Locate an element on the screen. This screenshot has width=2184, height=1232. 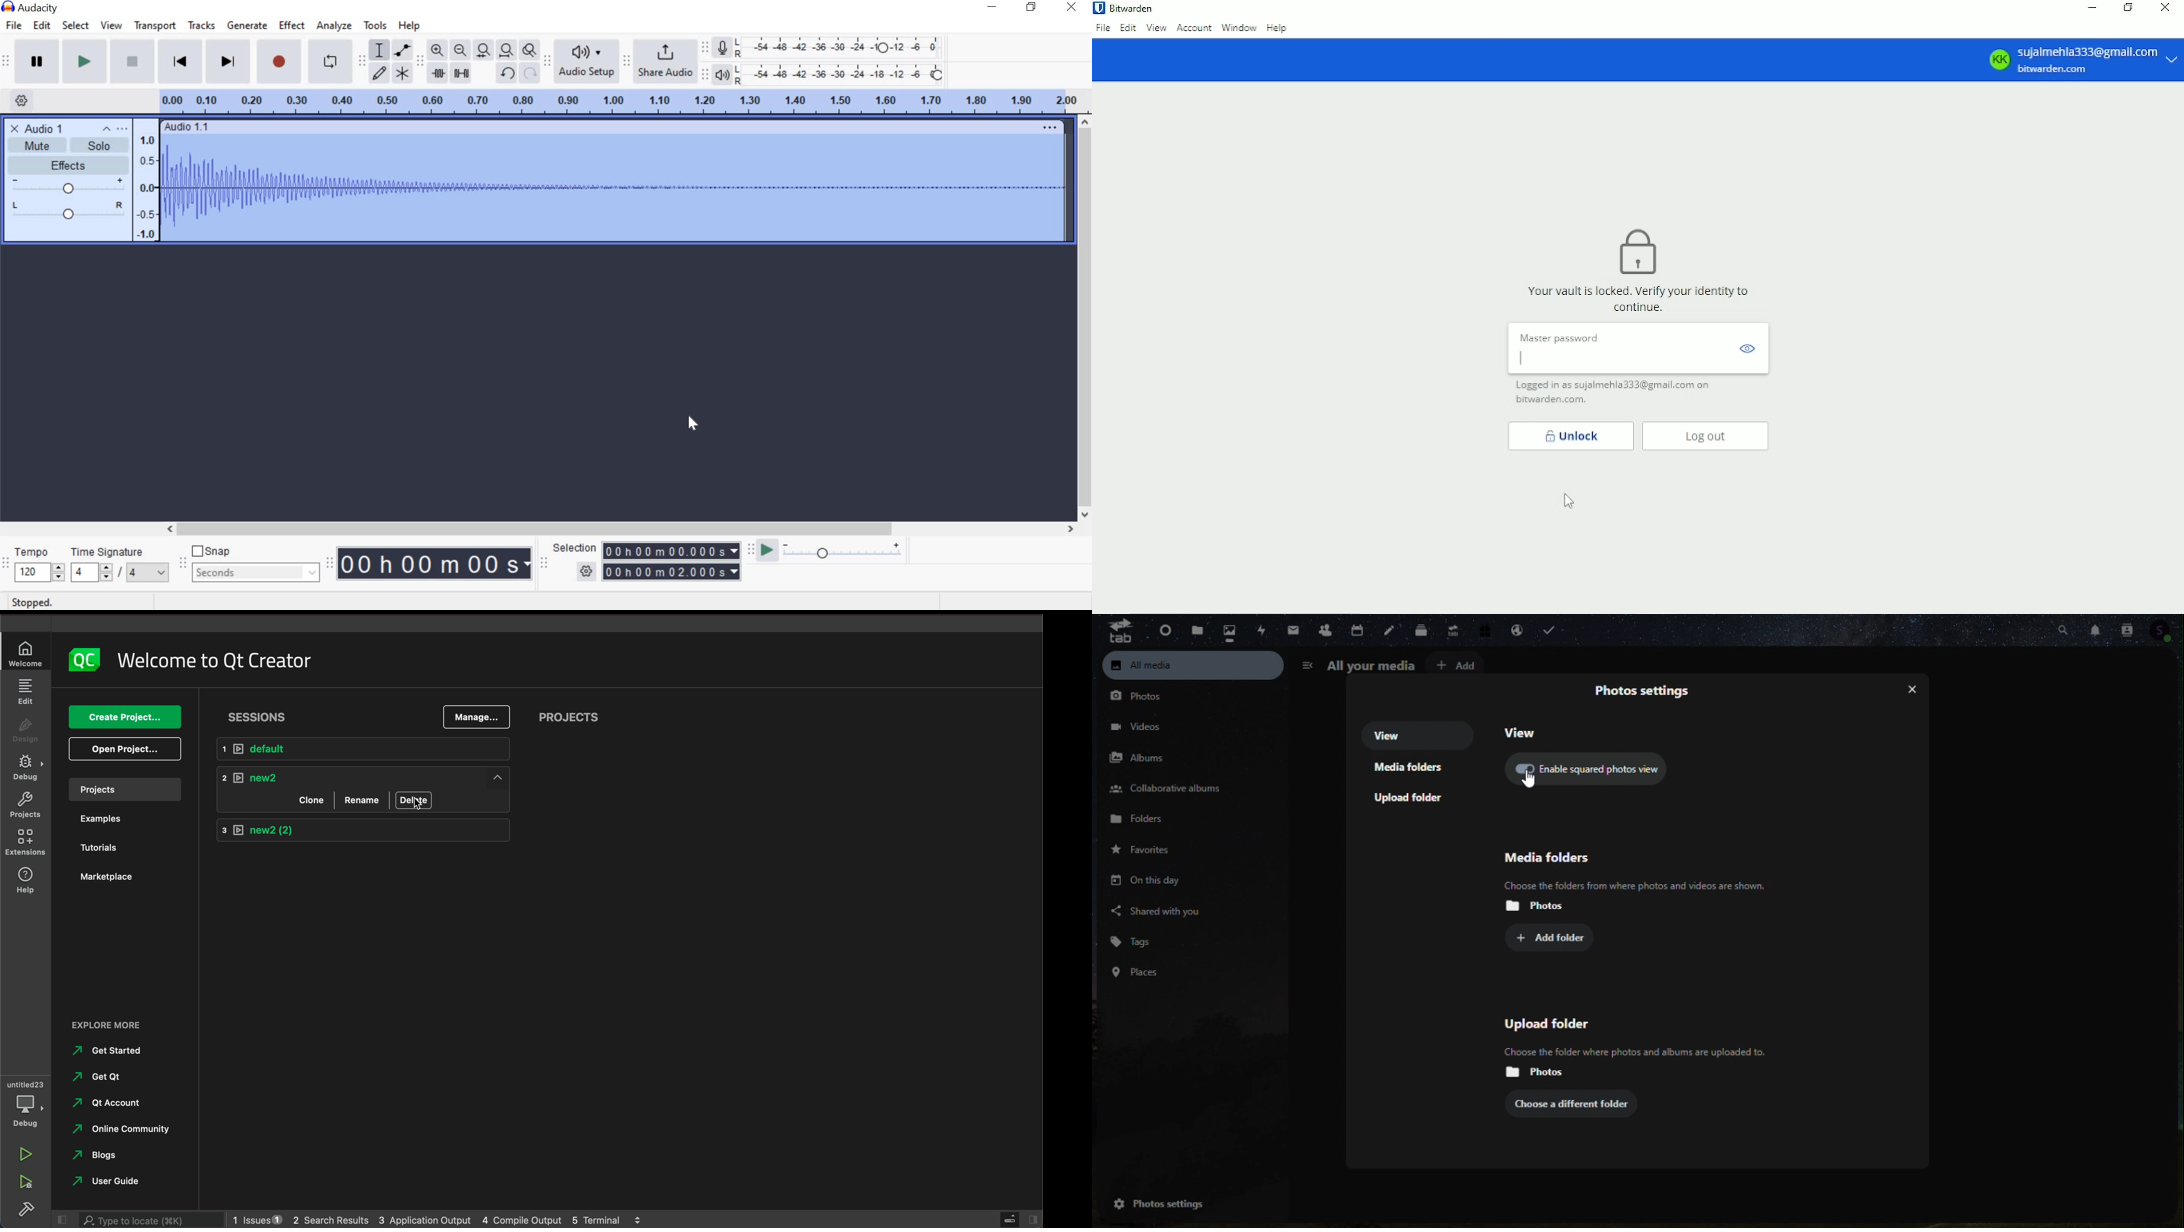
tempo is located at coordinates (39, 566).